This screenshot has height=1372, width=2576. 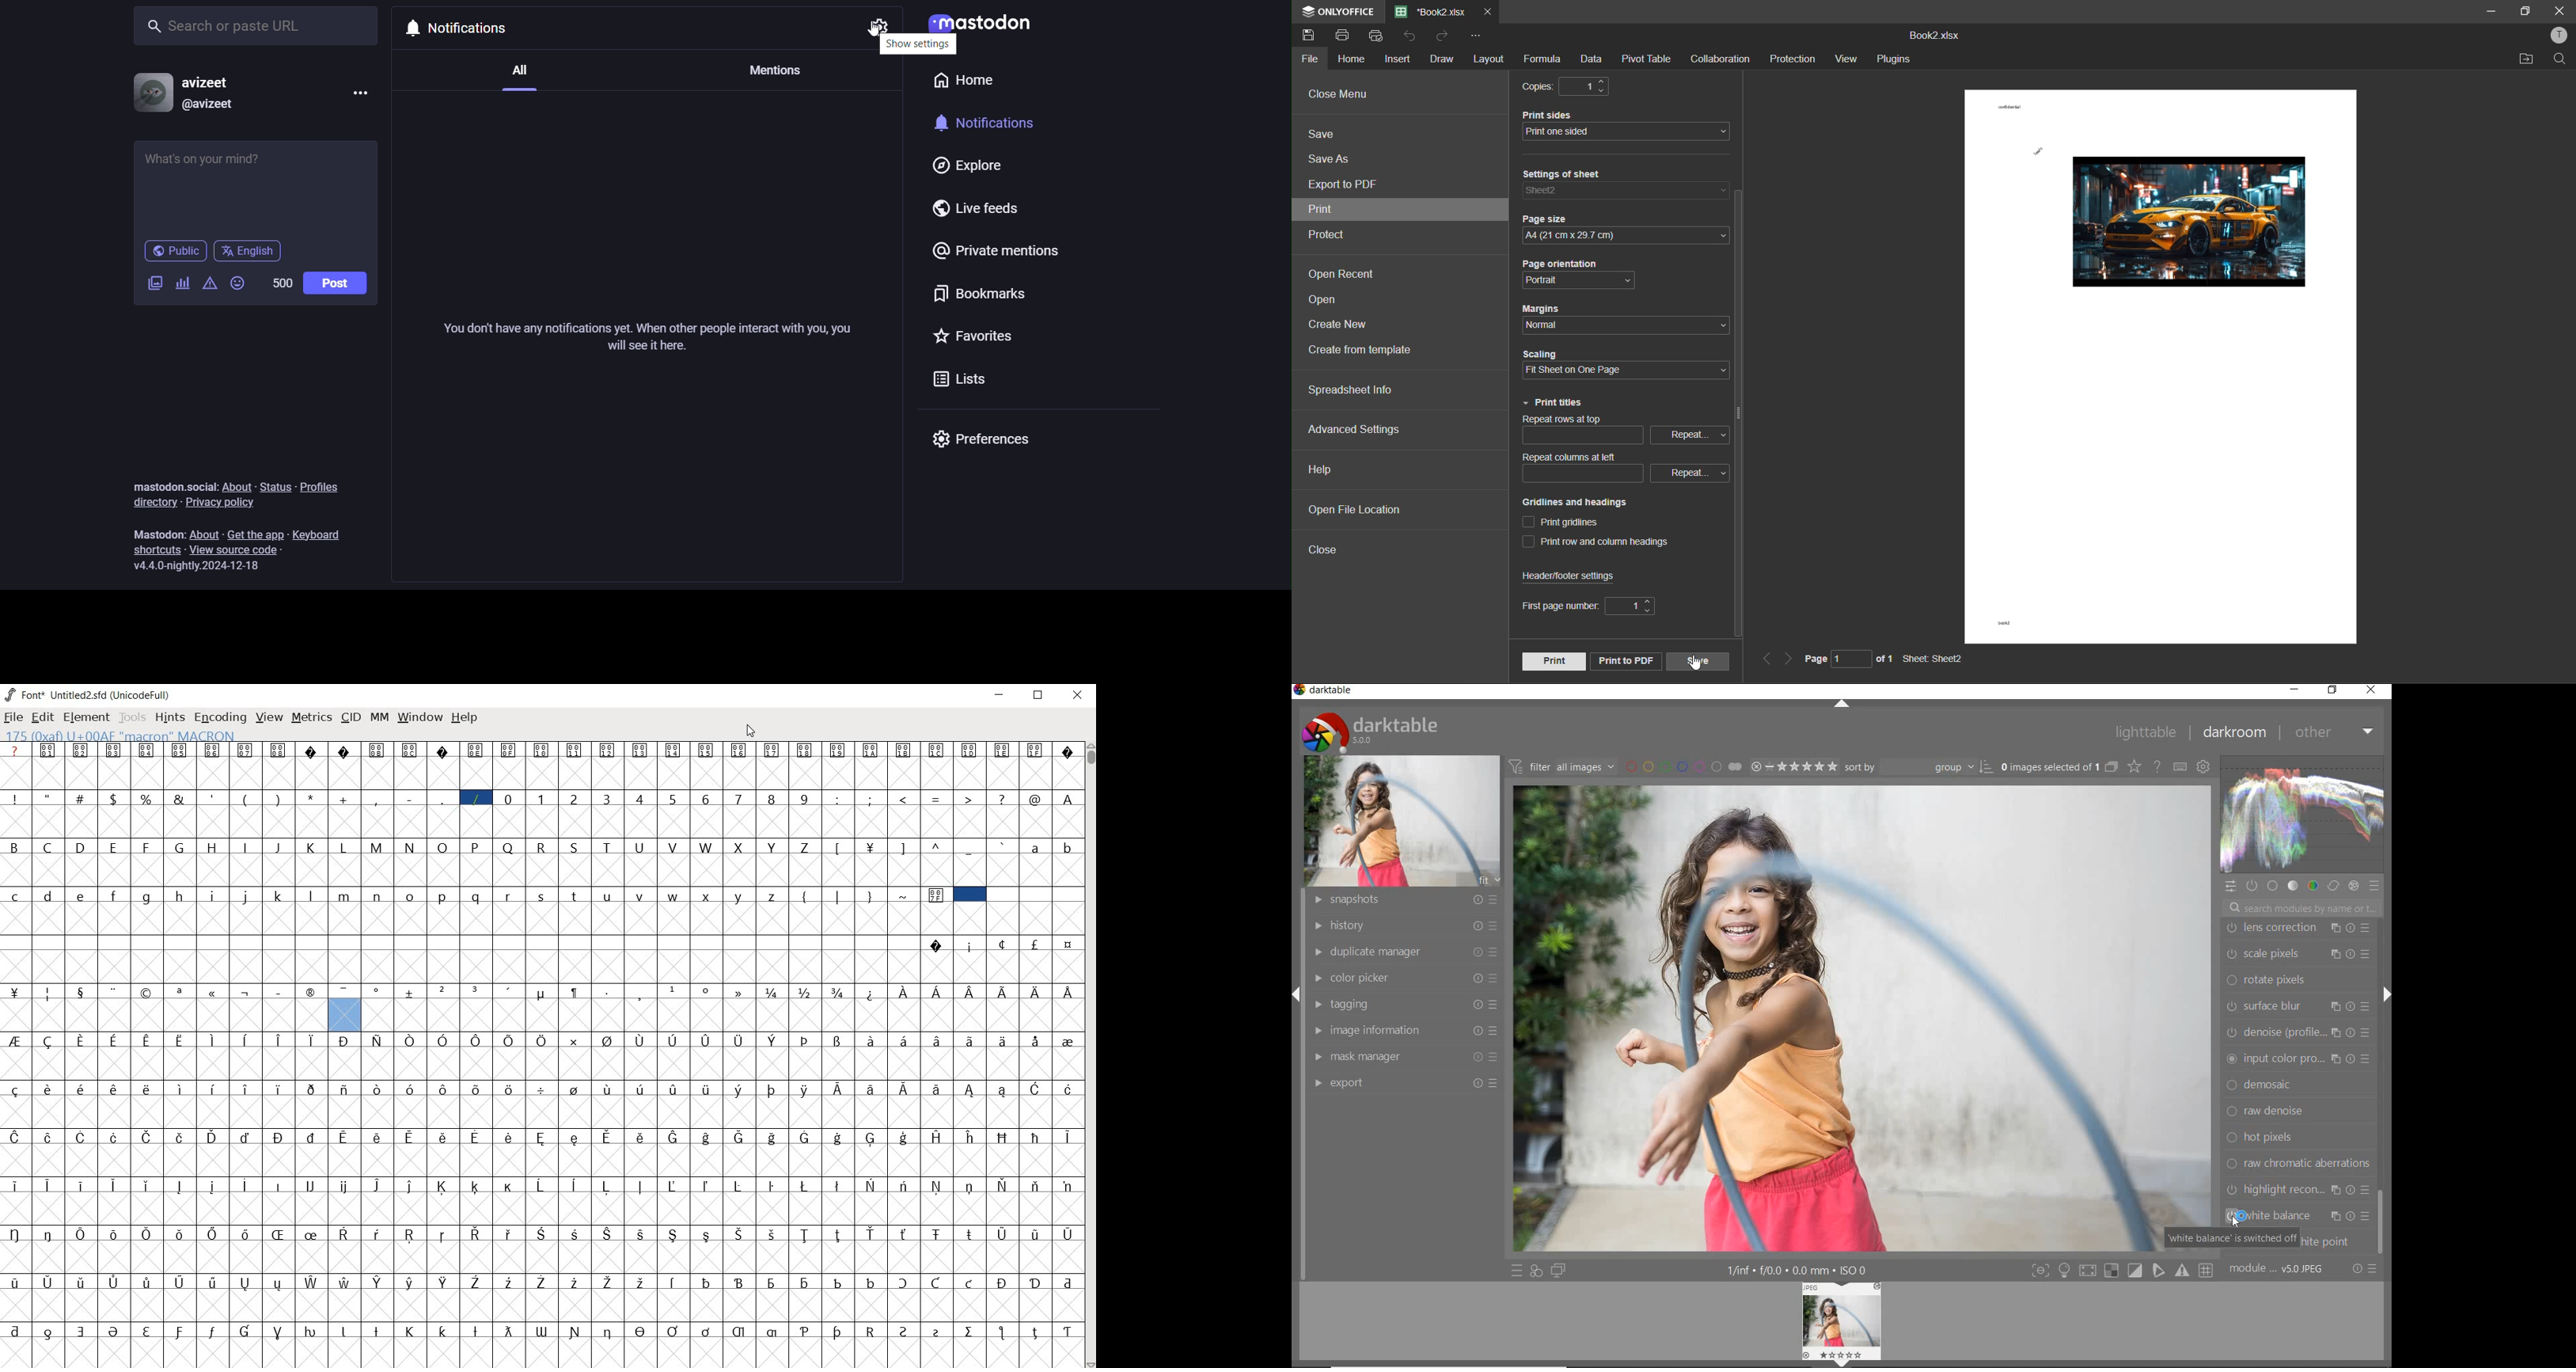 I want to click on Symbol, so click(x=903, y=1186).